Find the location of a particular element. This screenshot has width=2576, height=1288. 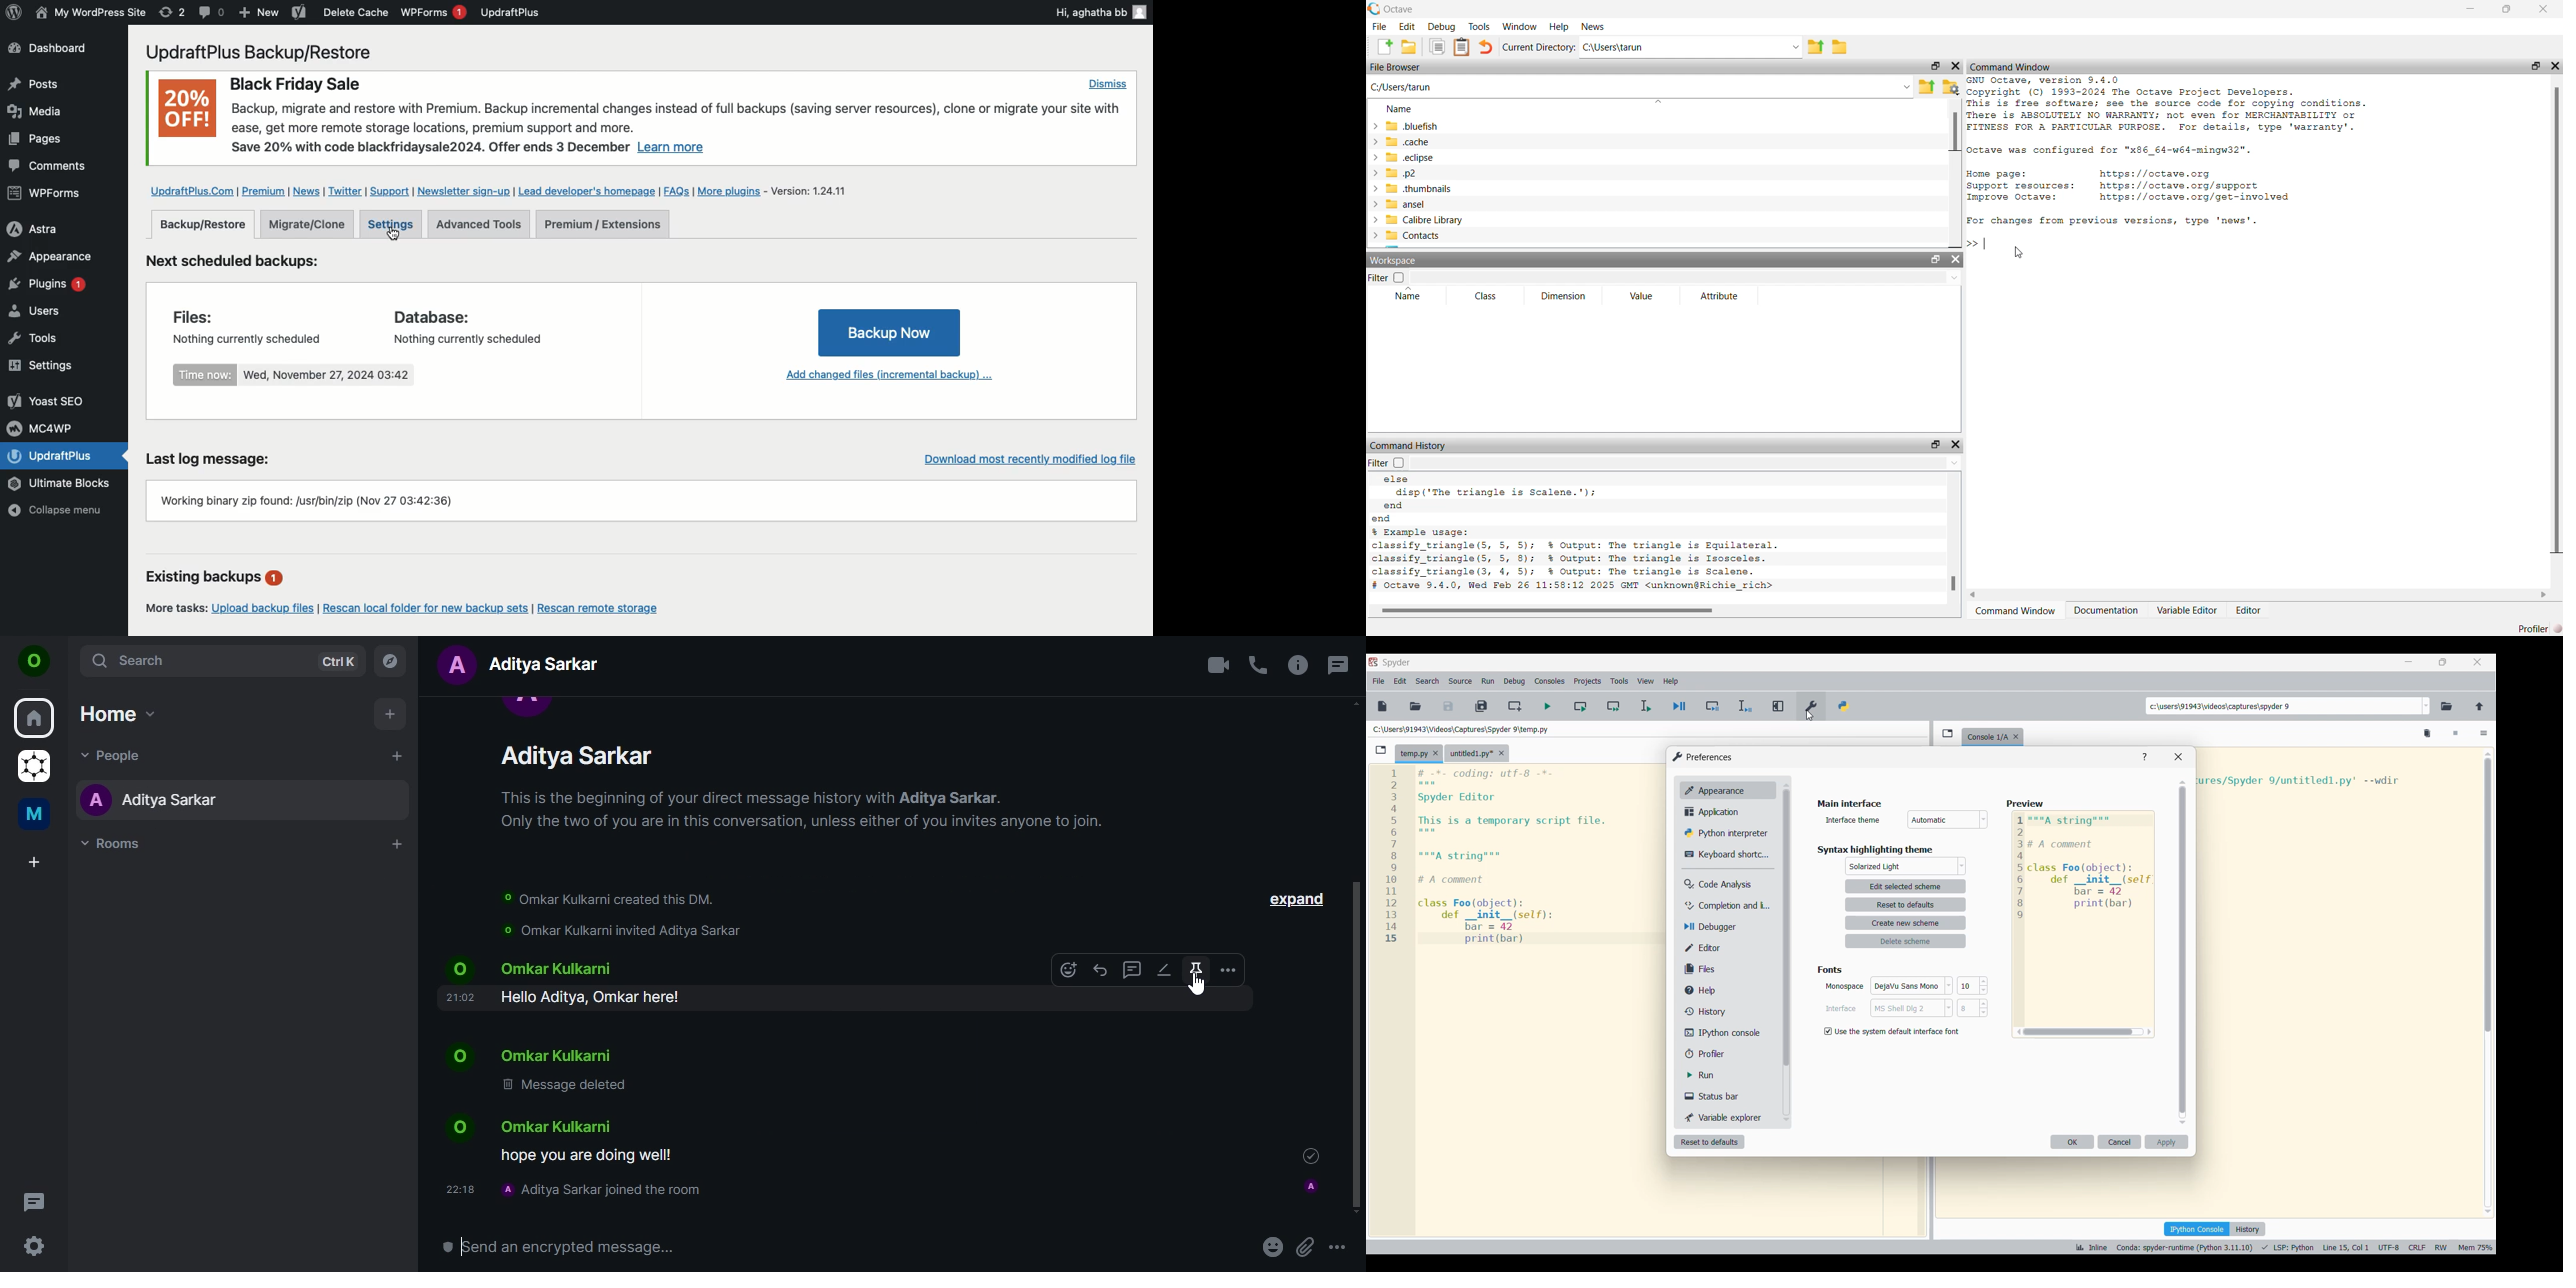

Lead developer's homepage is located at coordinates (587, 190).